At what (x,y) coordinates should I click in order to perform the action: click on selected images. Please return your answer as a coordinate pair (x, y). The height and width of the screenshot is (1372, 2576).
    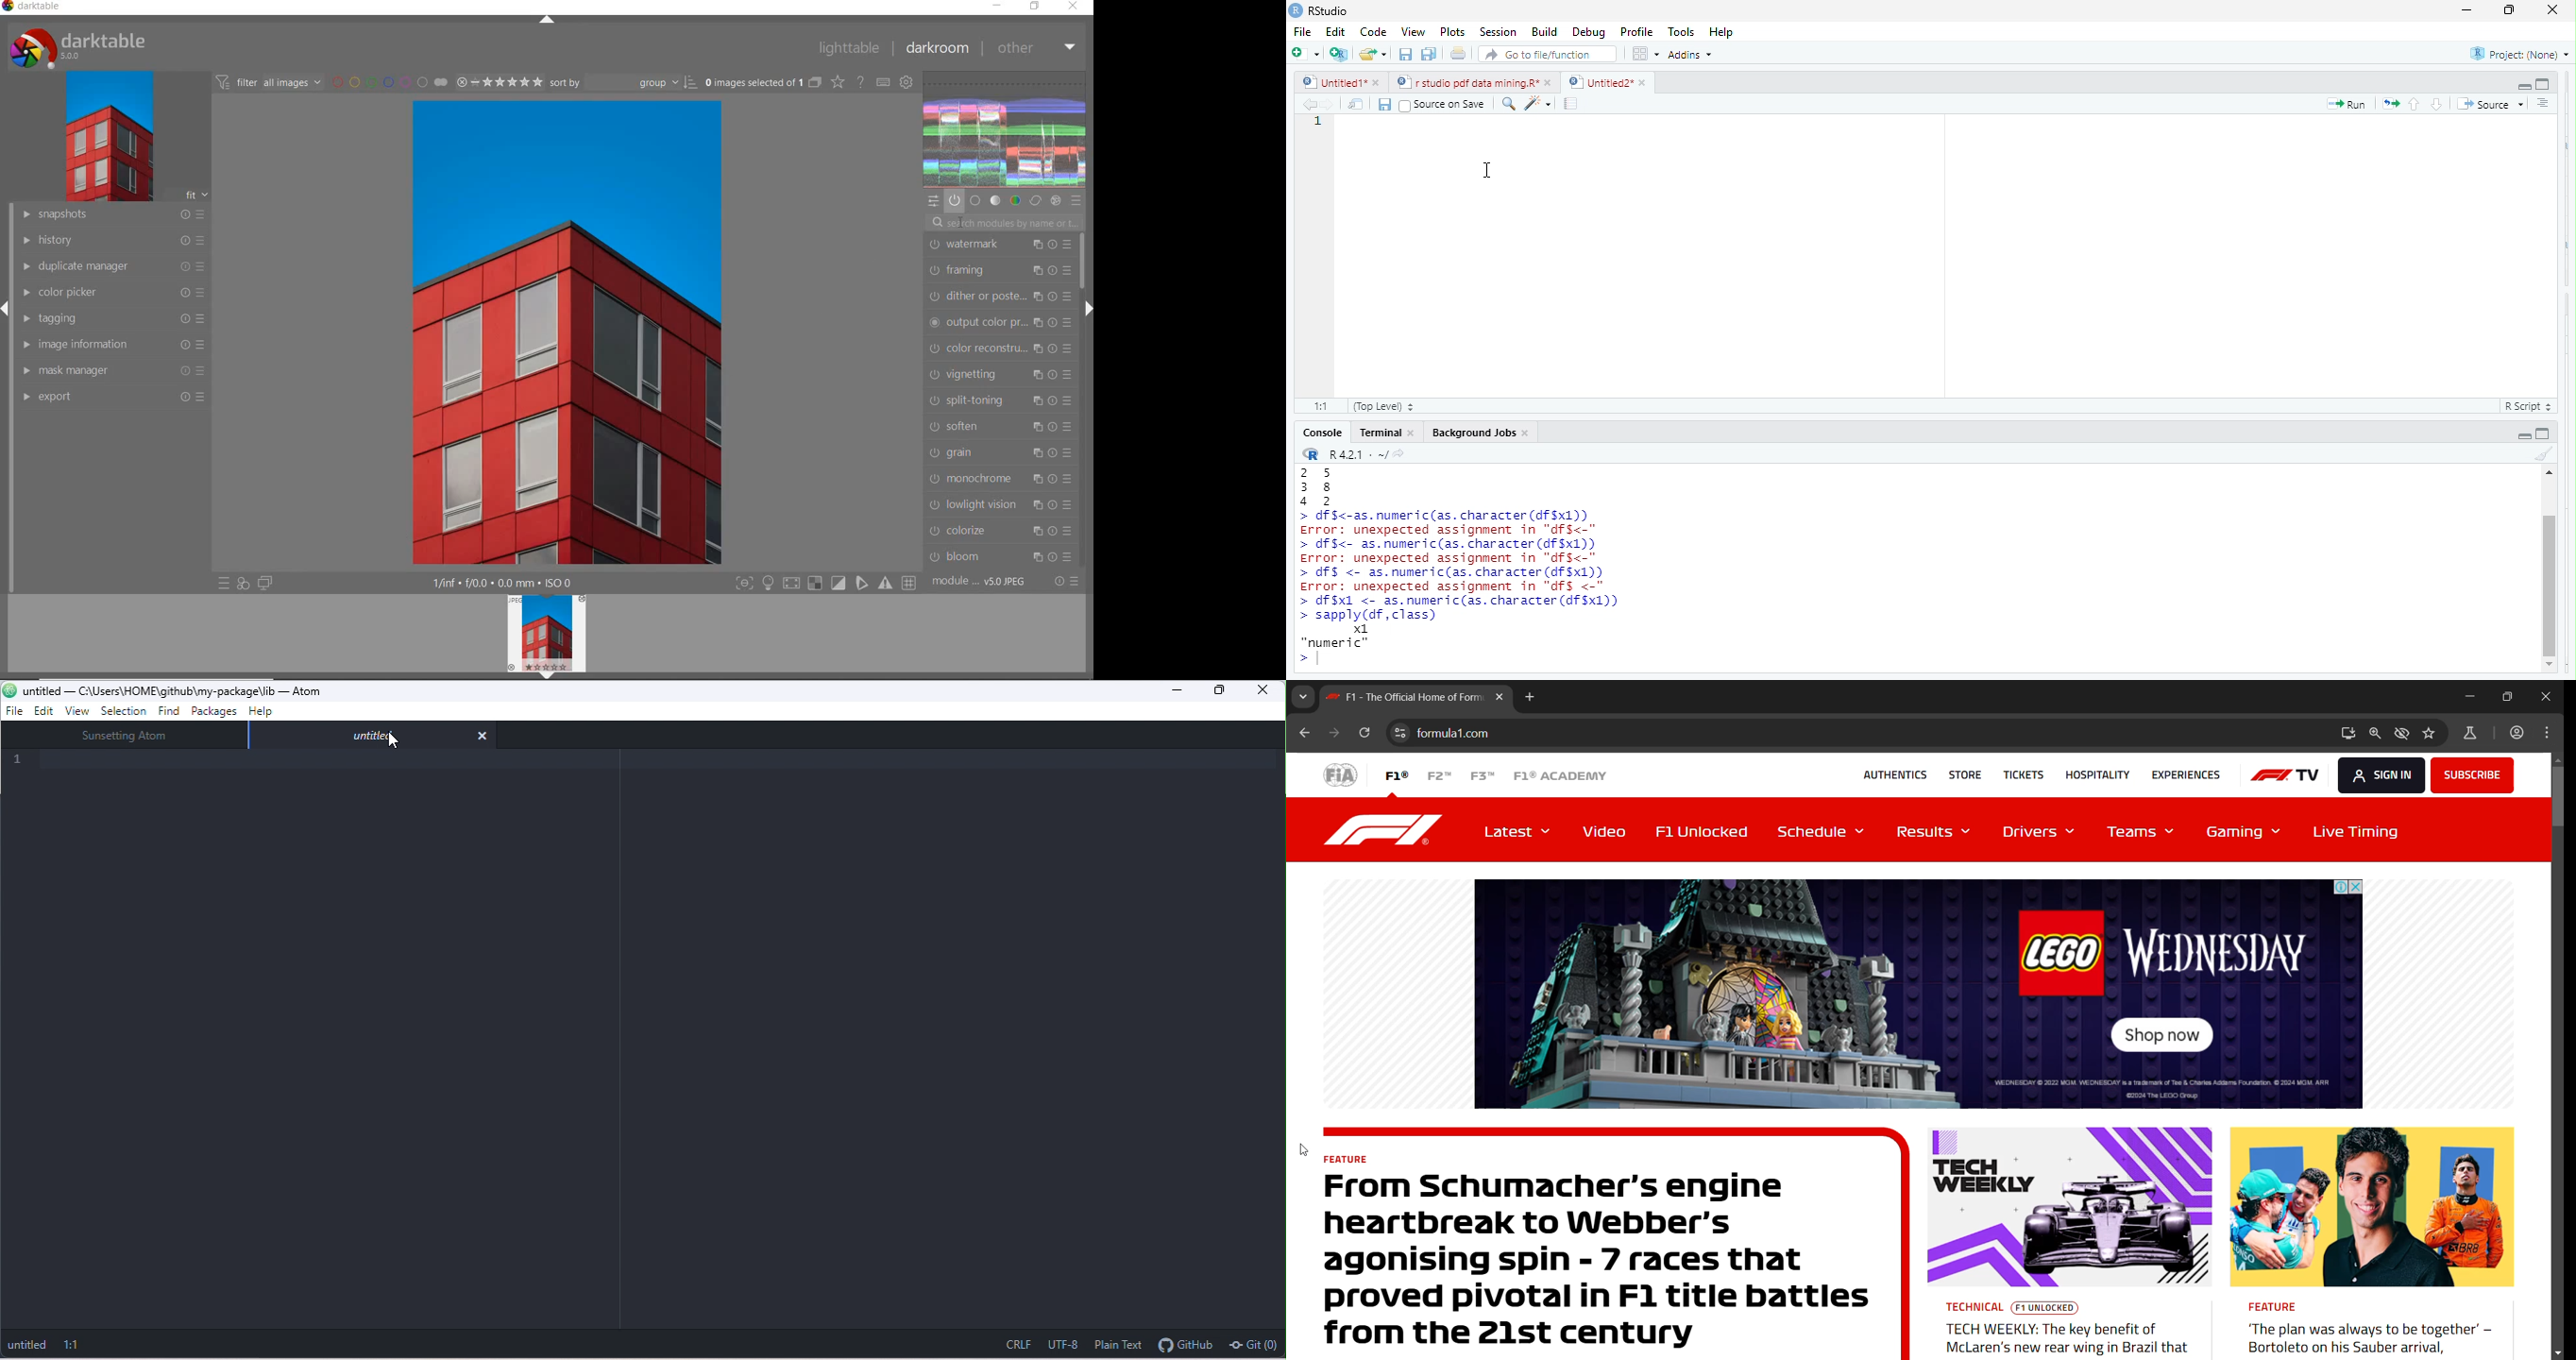
    Looking at the image, I should click on (752, 81).